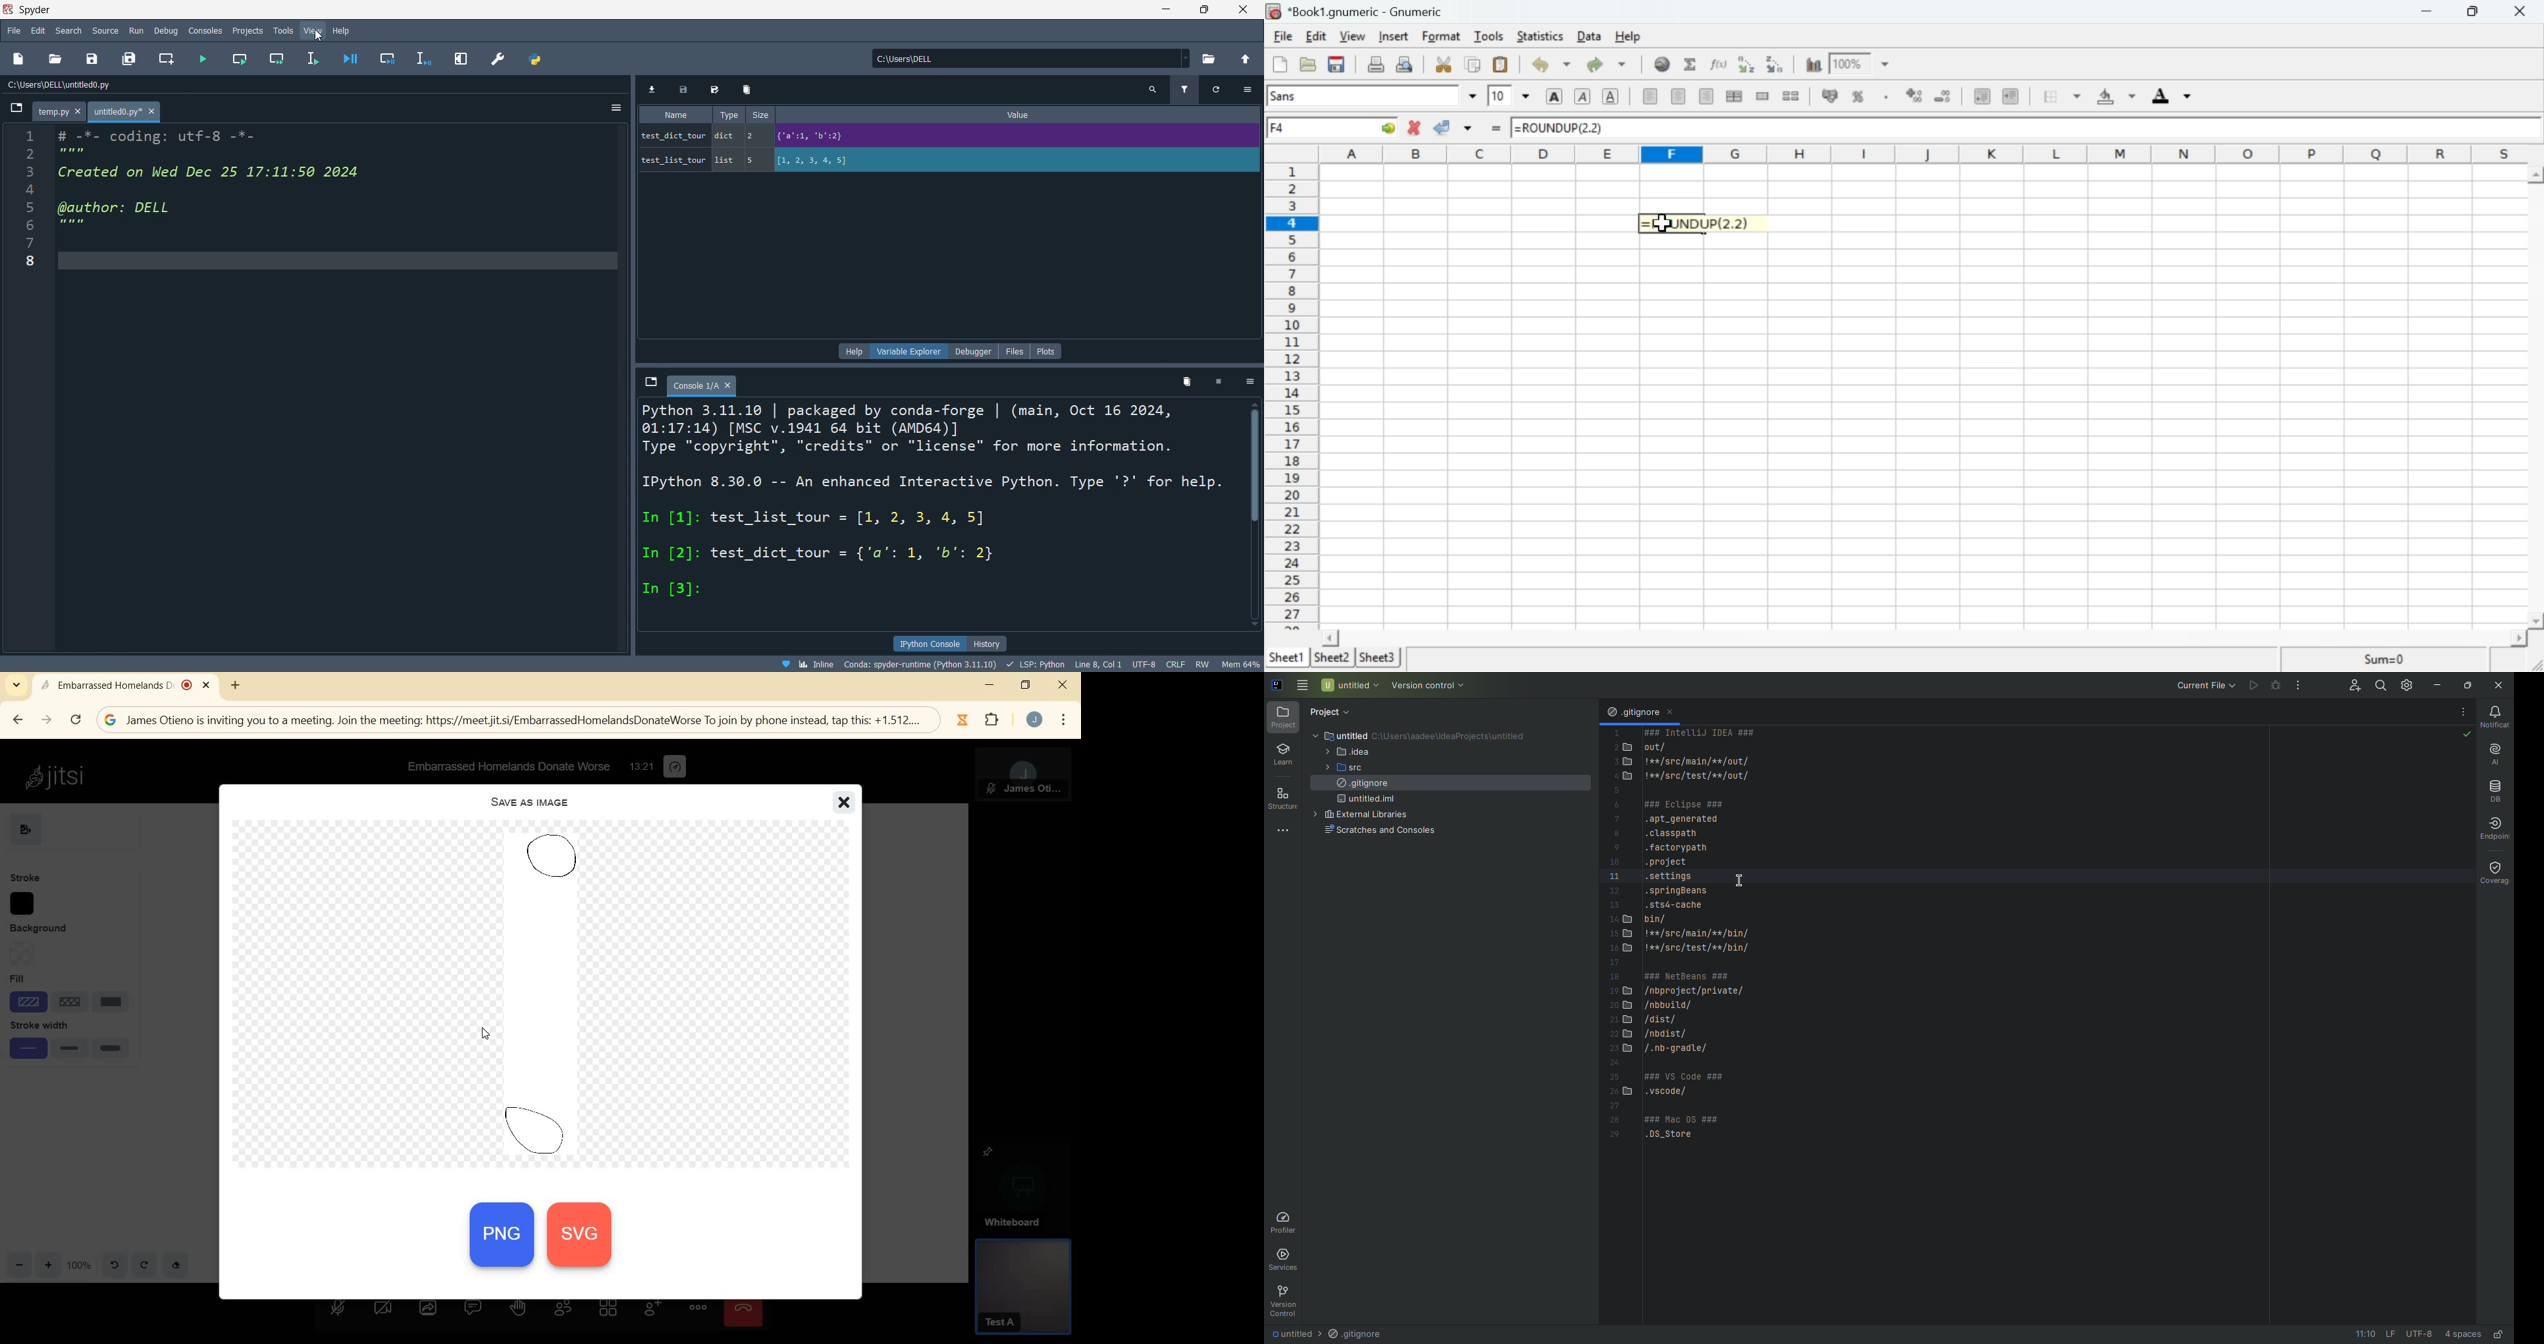  Describe the element at coordinates (387, 59) in the screenshot. I see `debug cell` at that location.